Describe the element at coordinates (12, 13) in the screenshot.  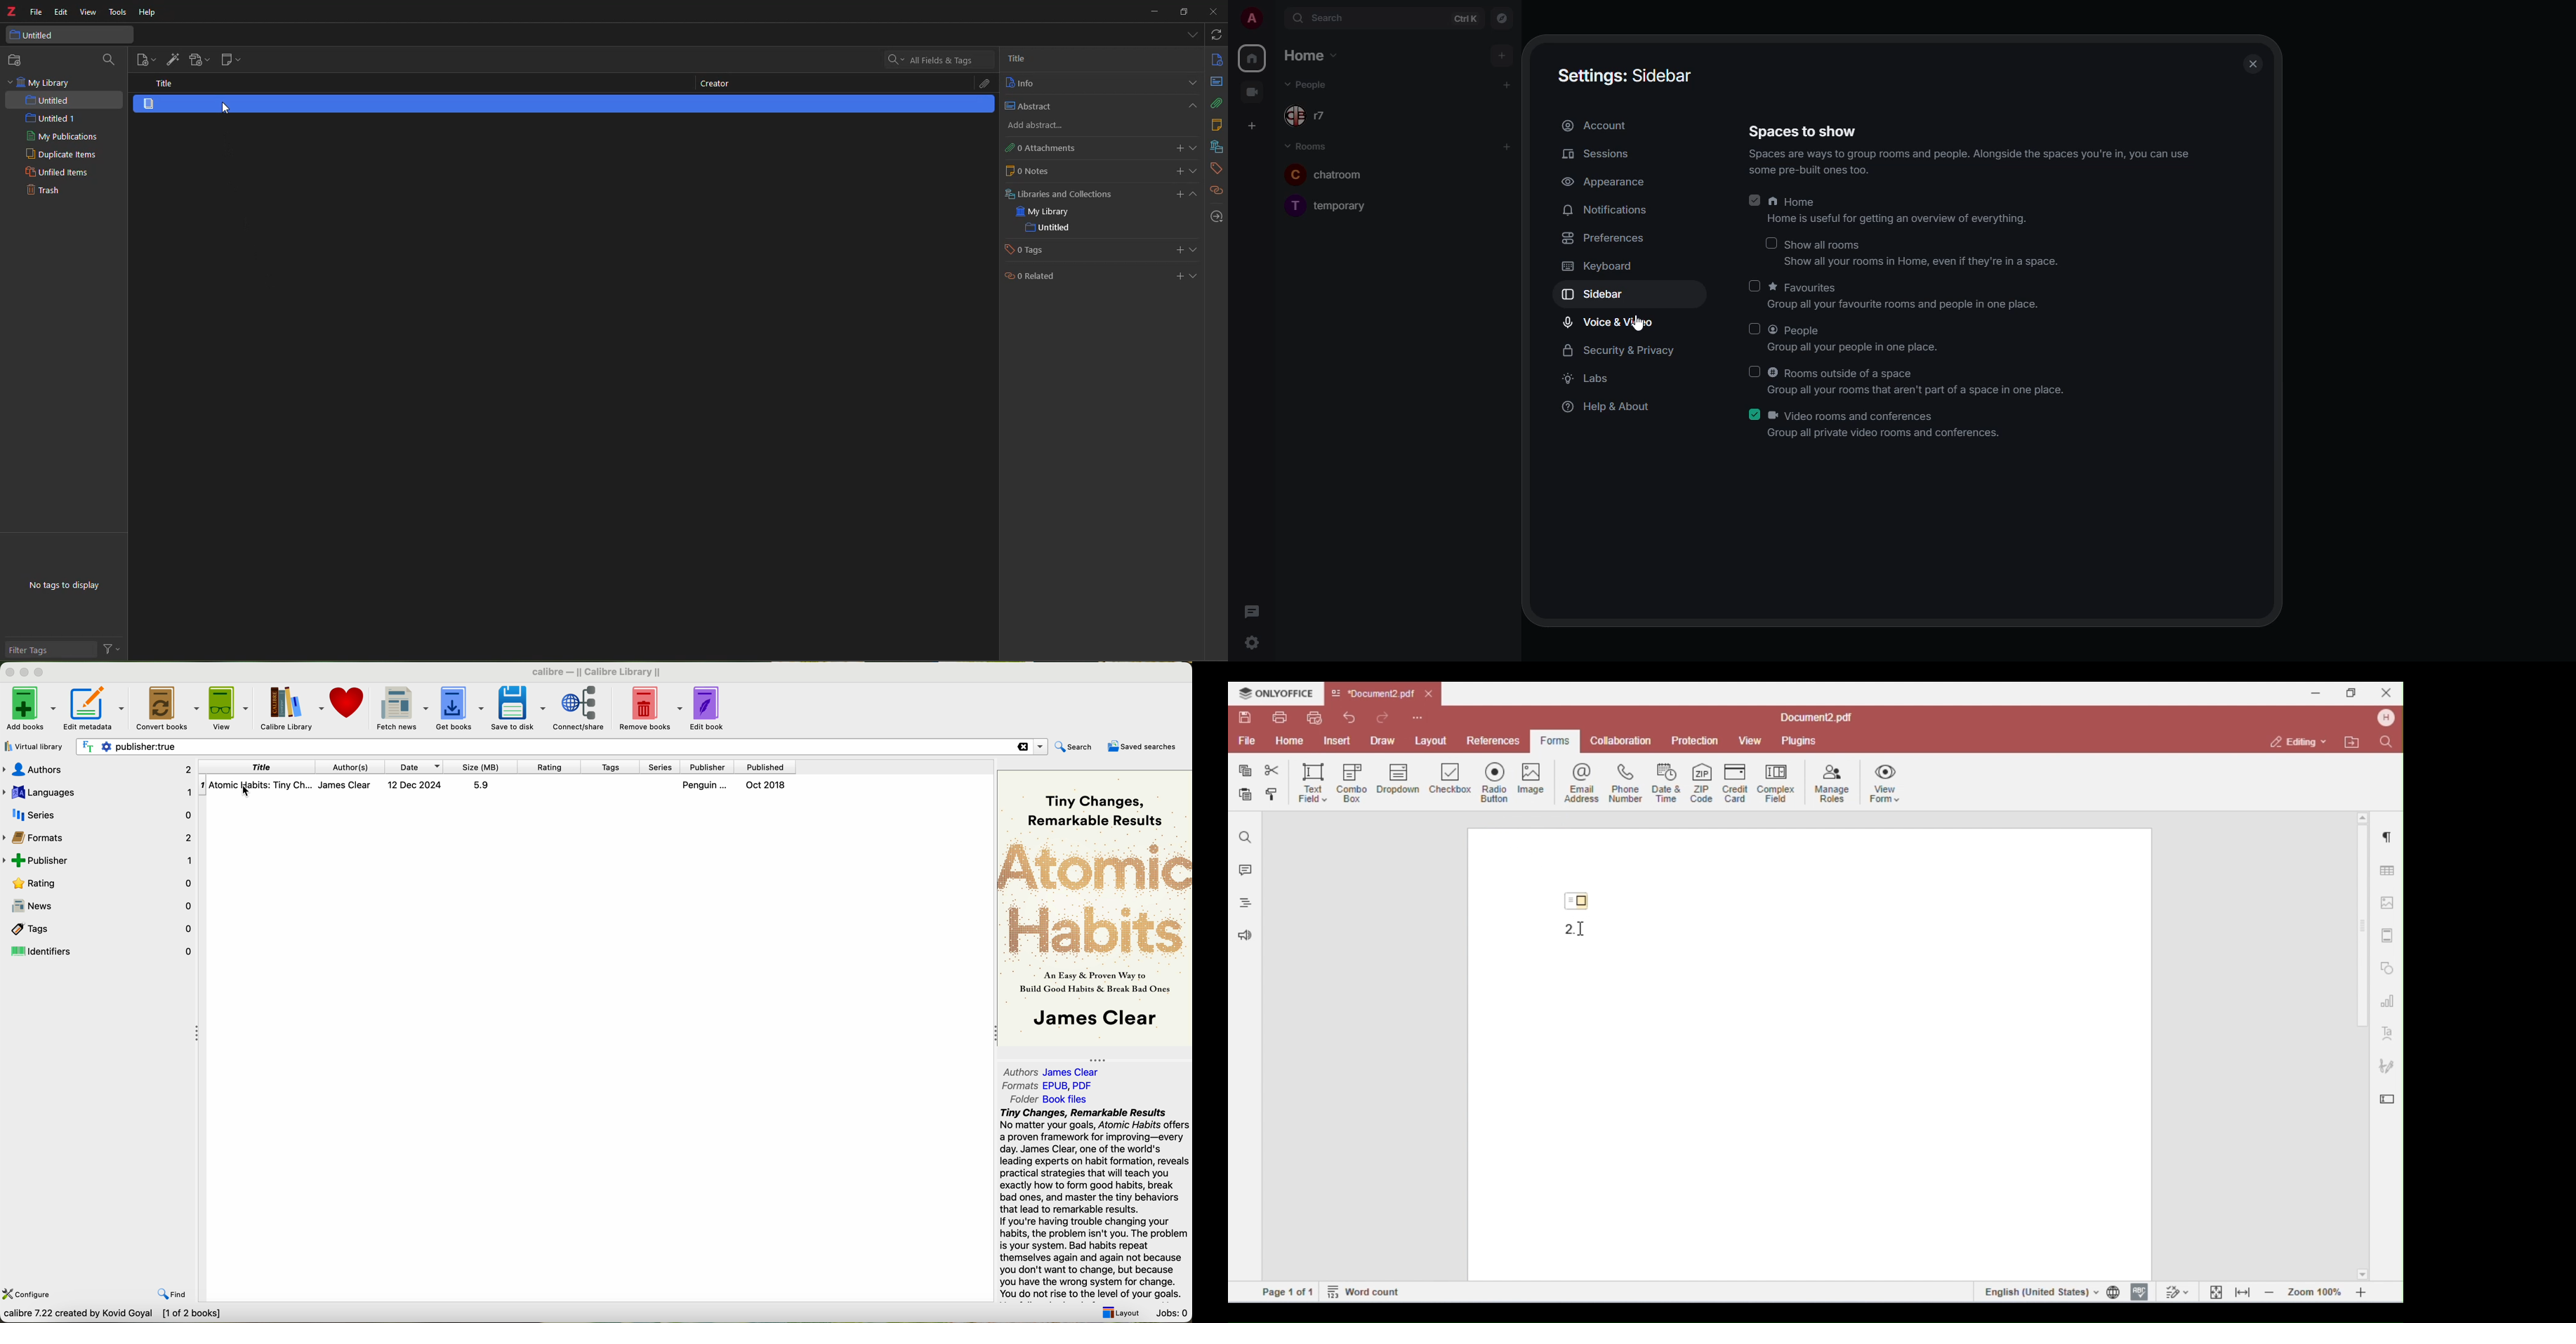
I see `z` at that location.